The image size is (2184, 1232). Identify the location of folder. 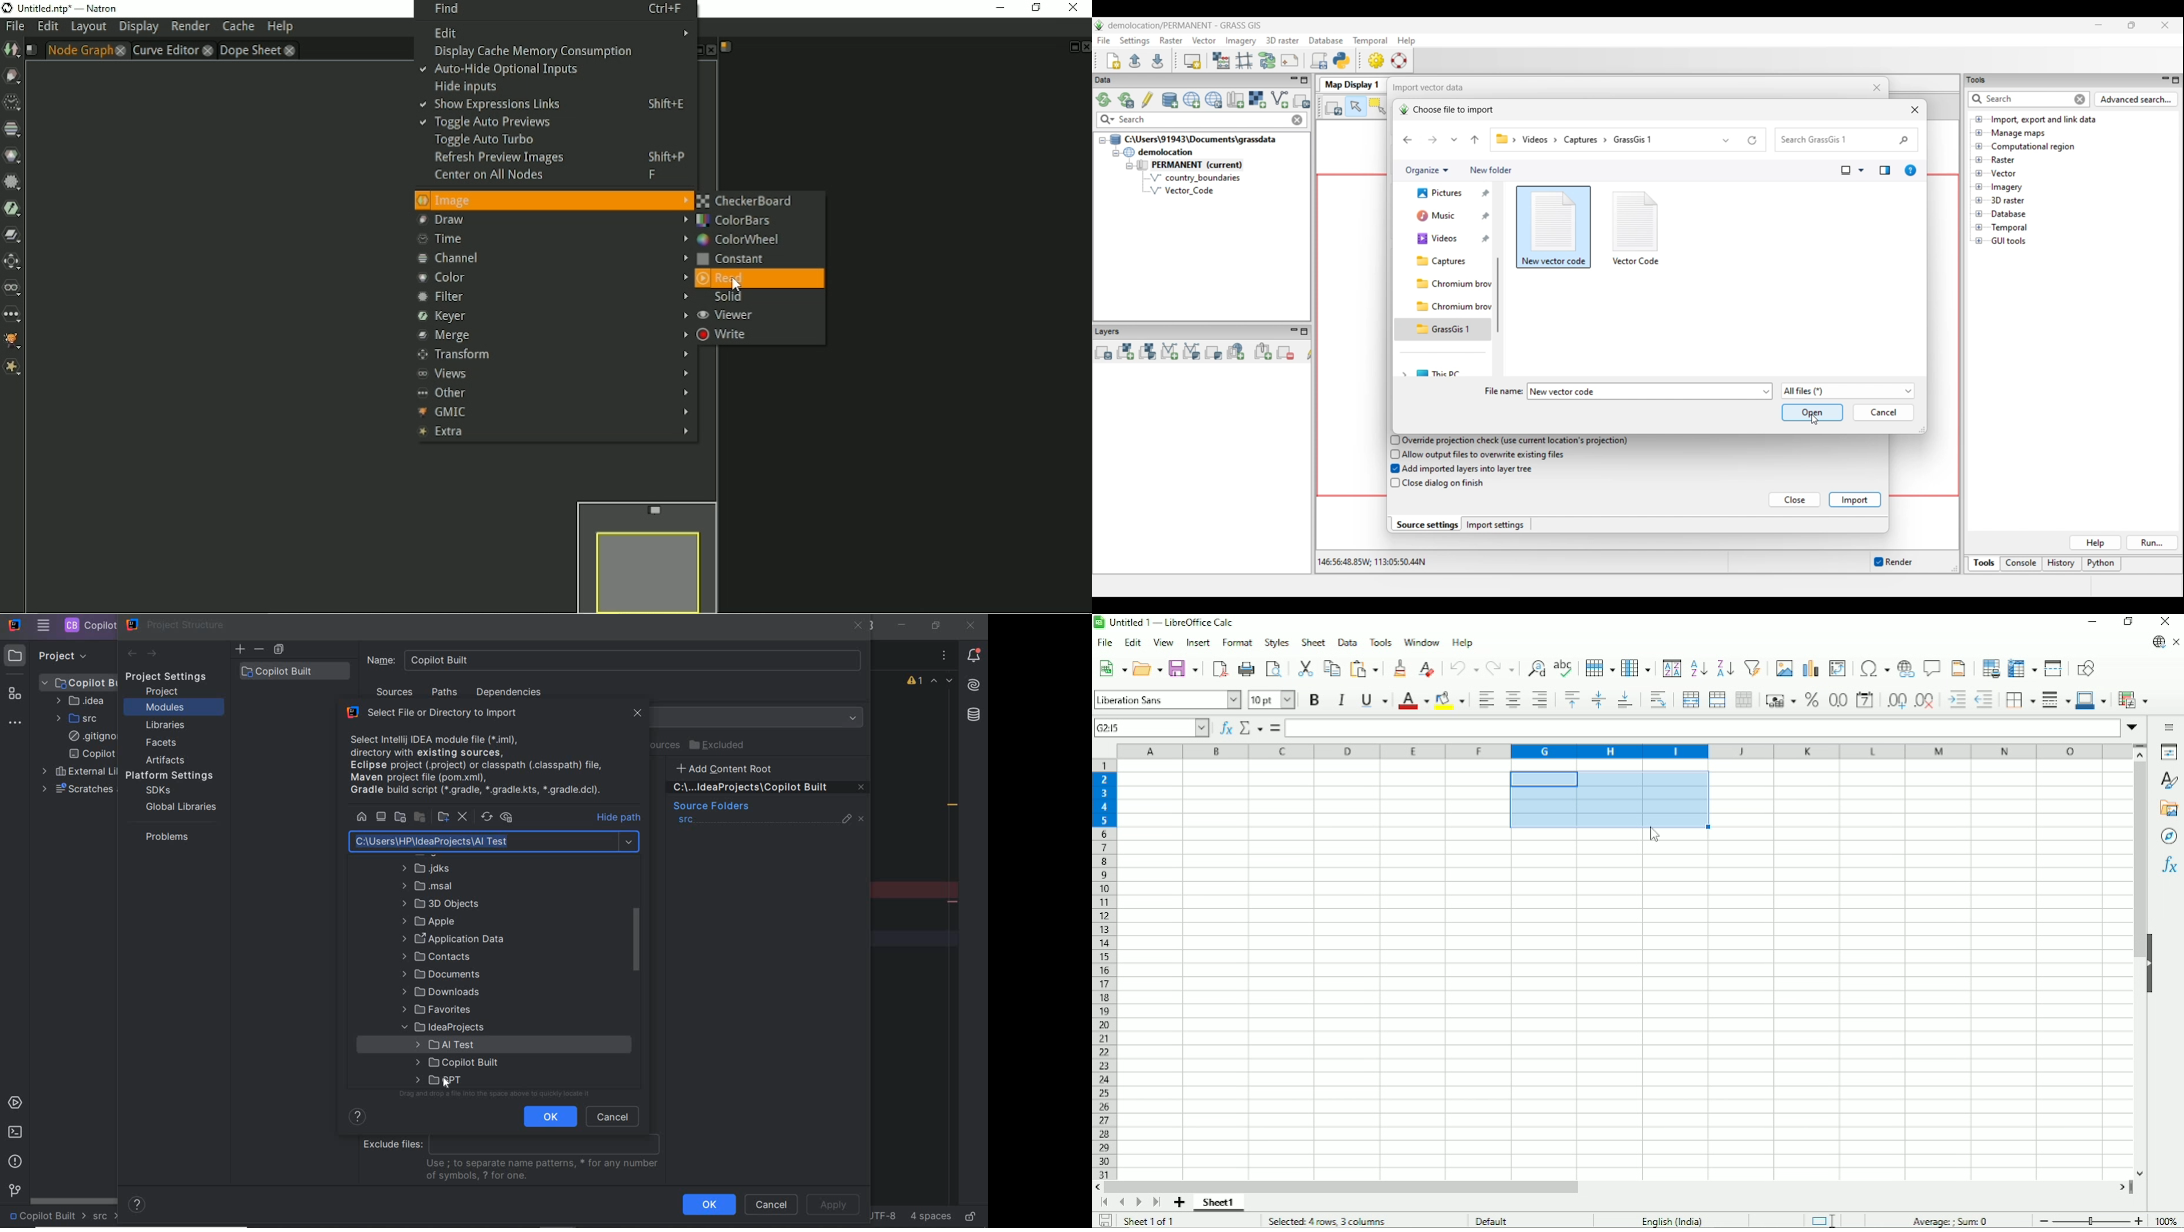
(441, 973).